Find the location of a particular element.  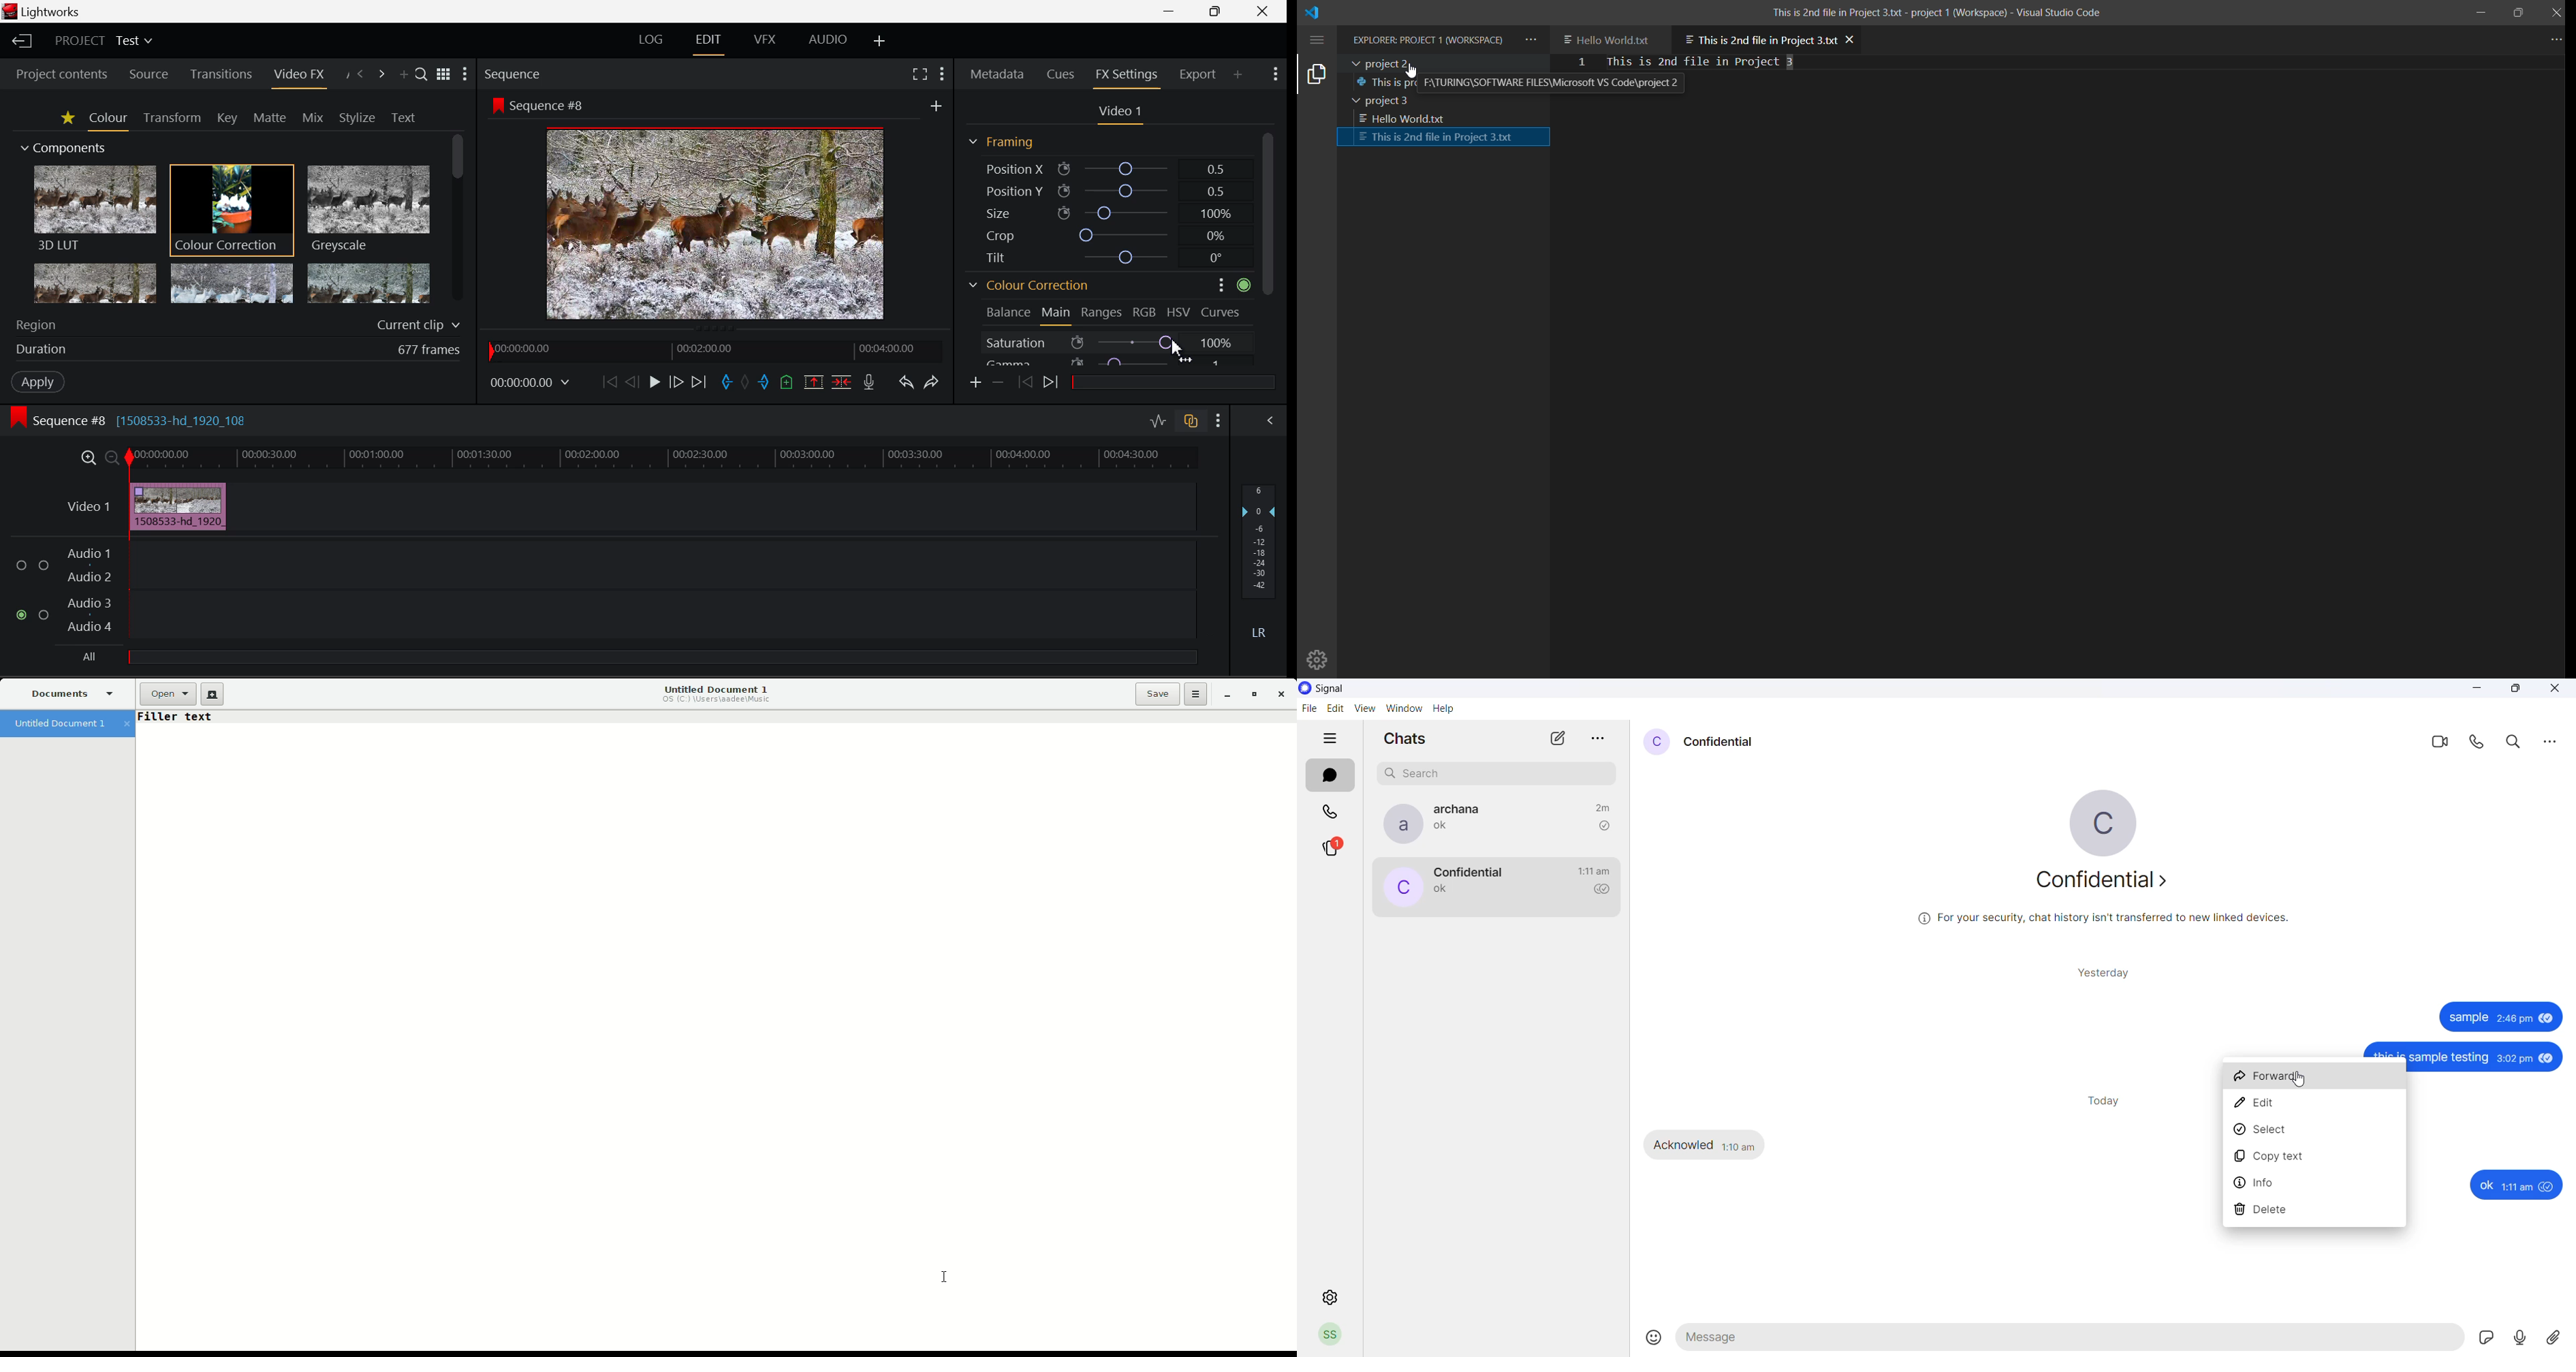

seen is located at coordinates (2547, 1021).